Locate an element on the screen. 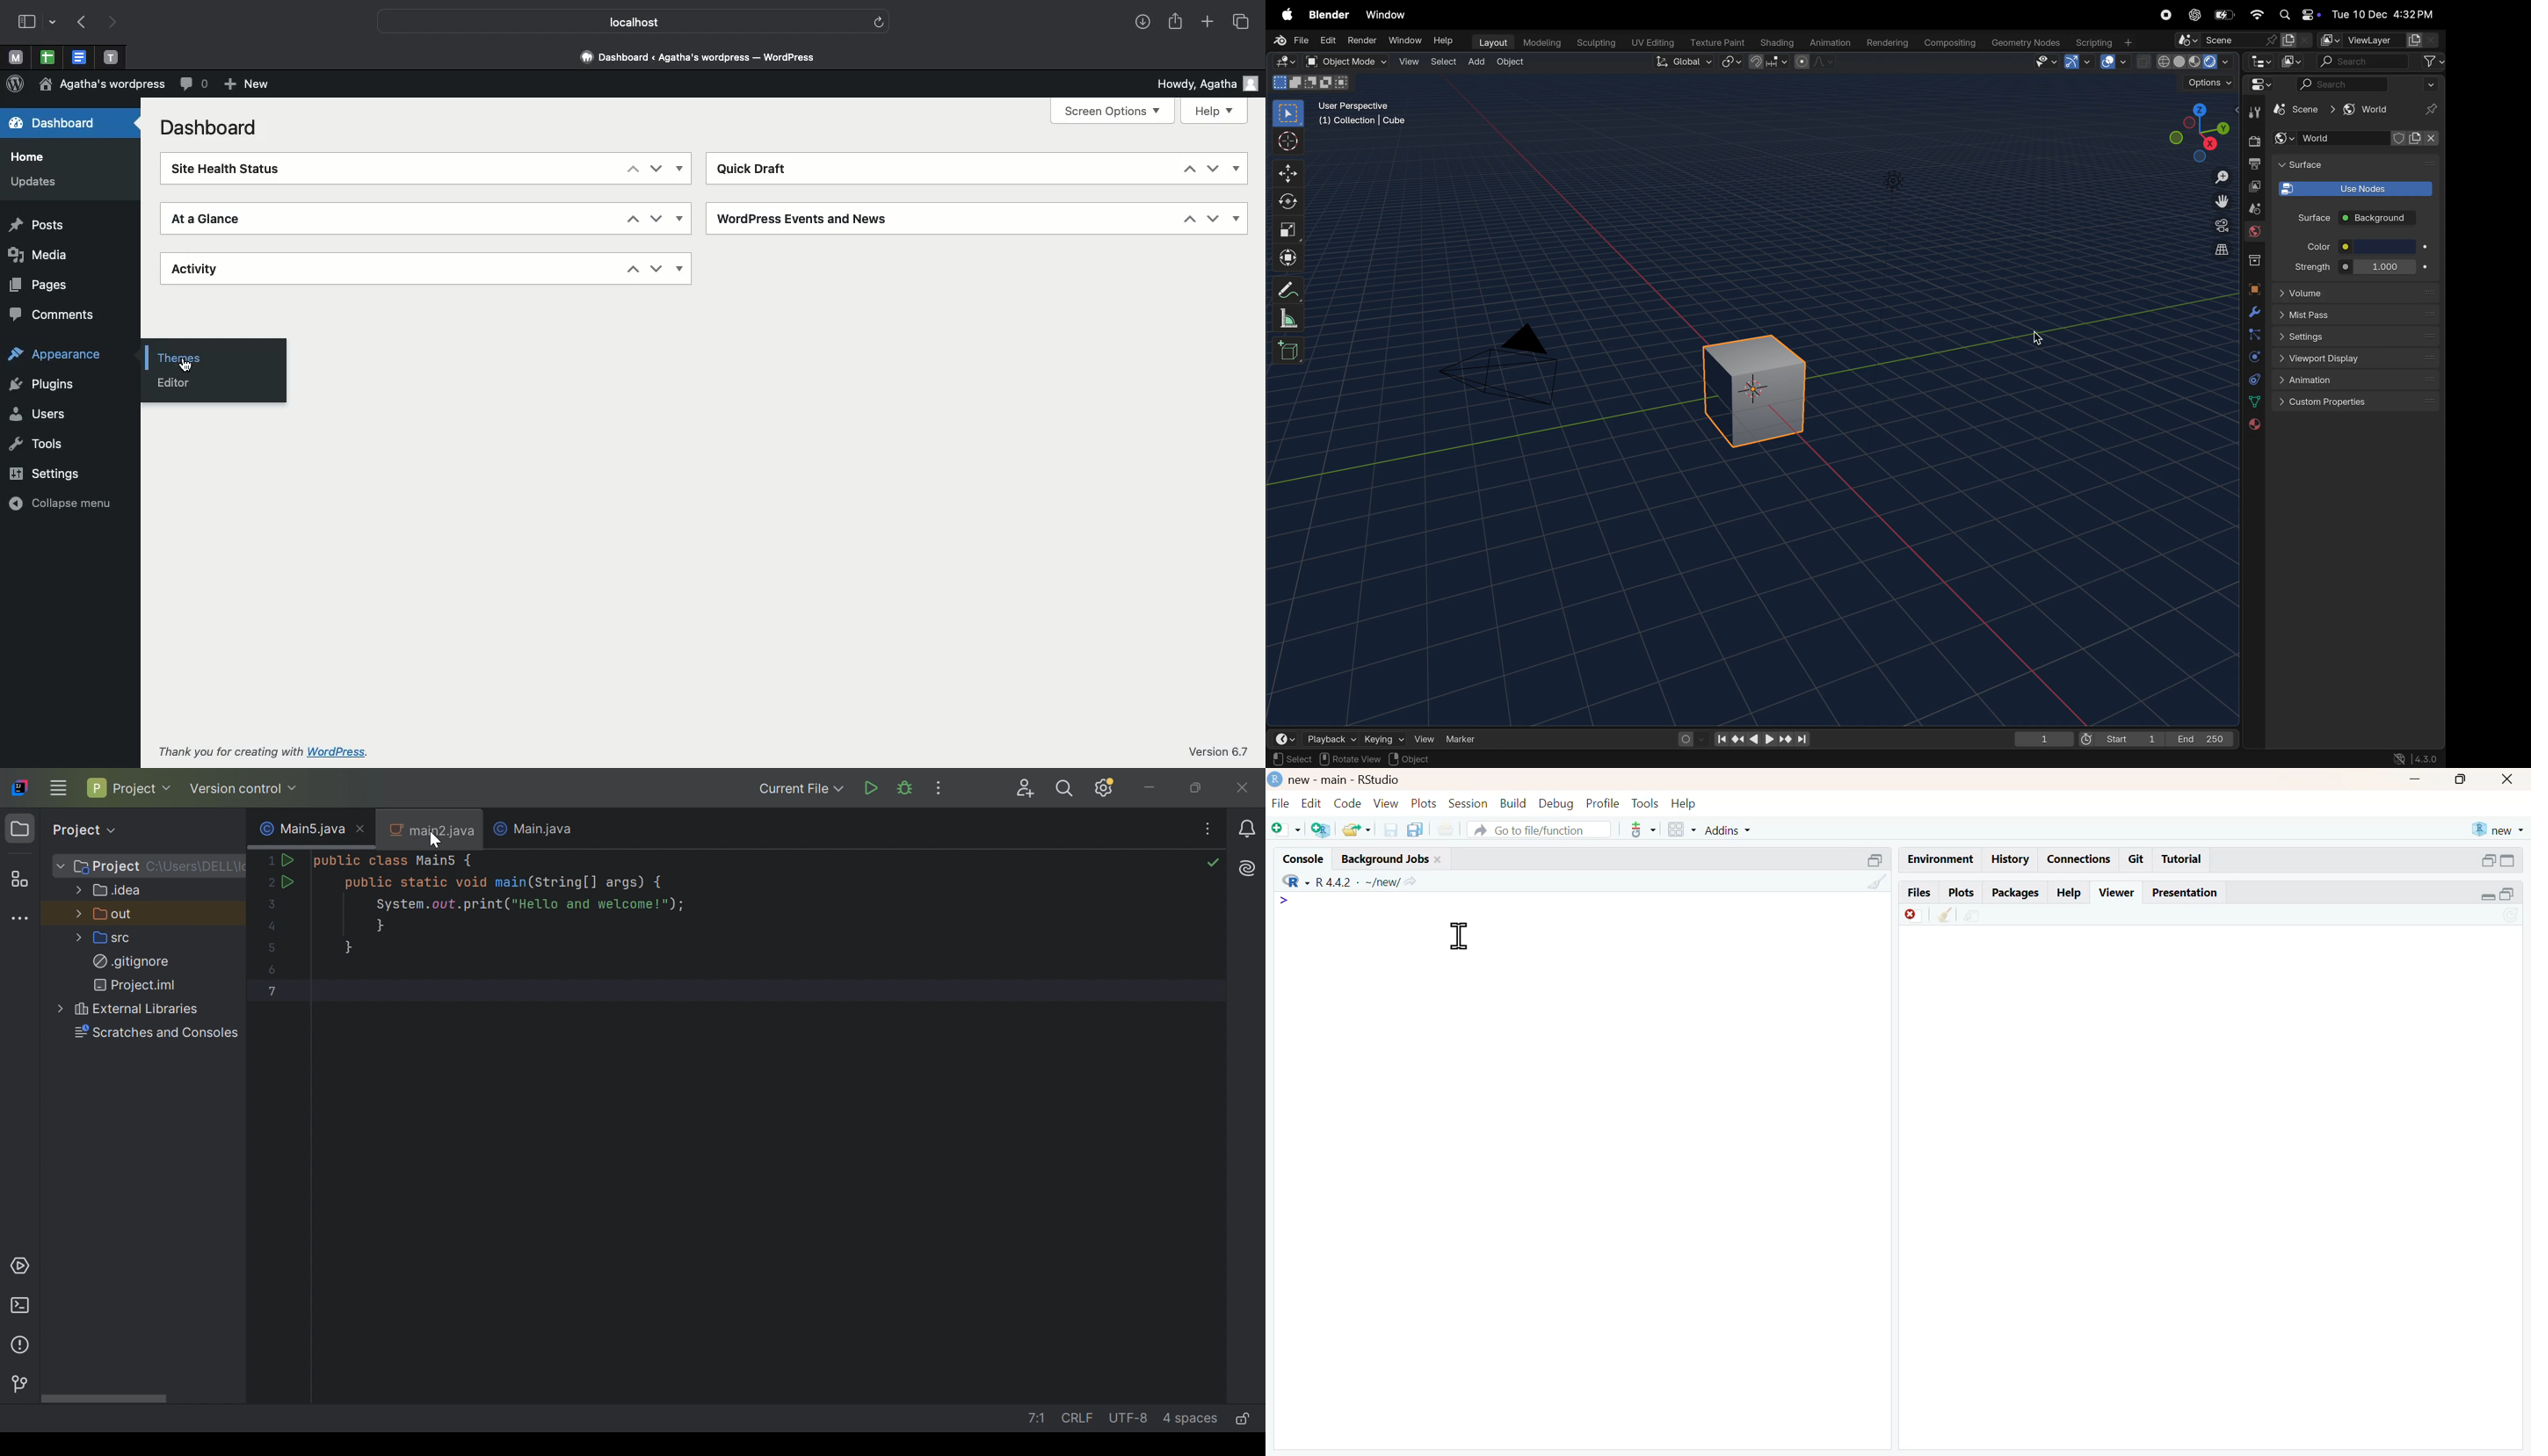  discard is located at coordinates (1914, 916).